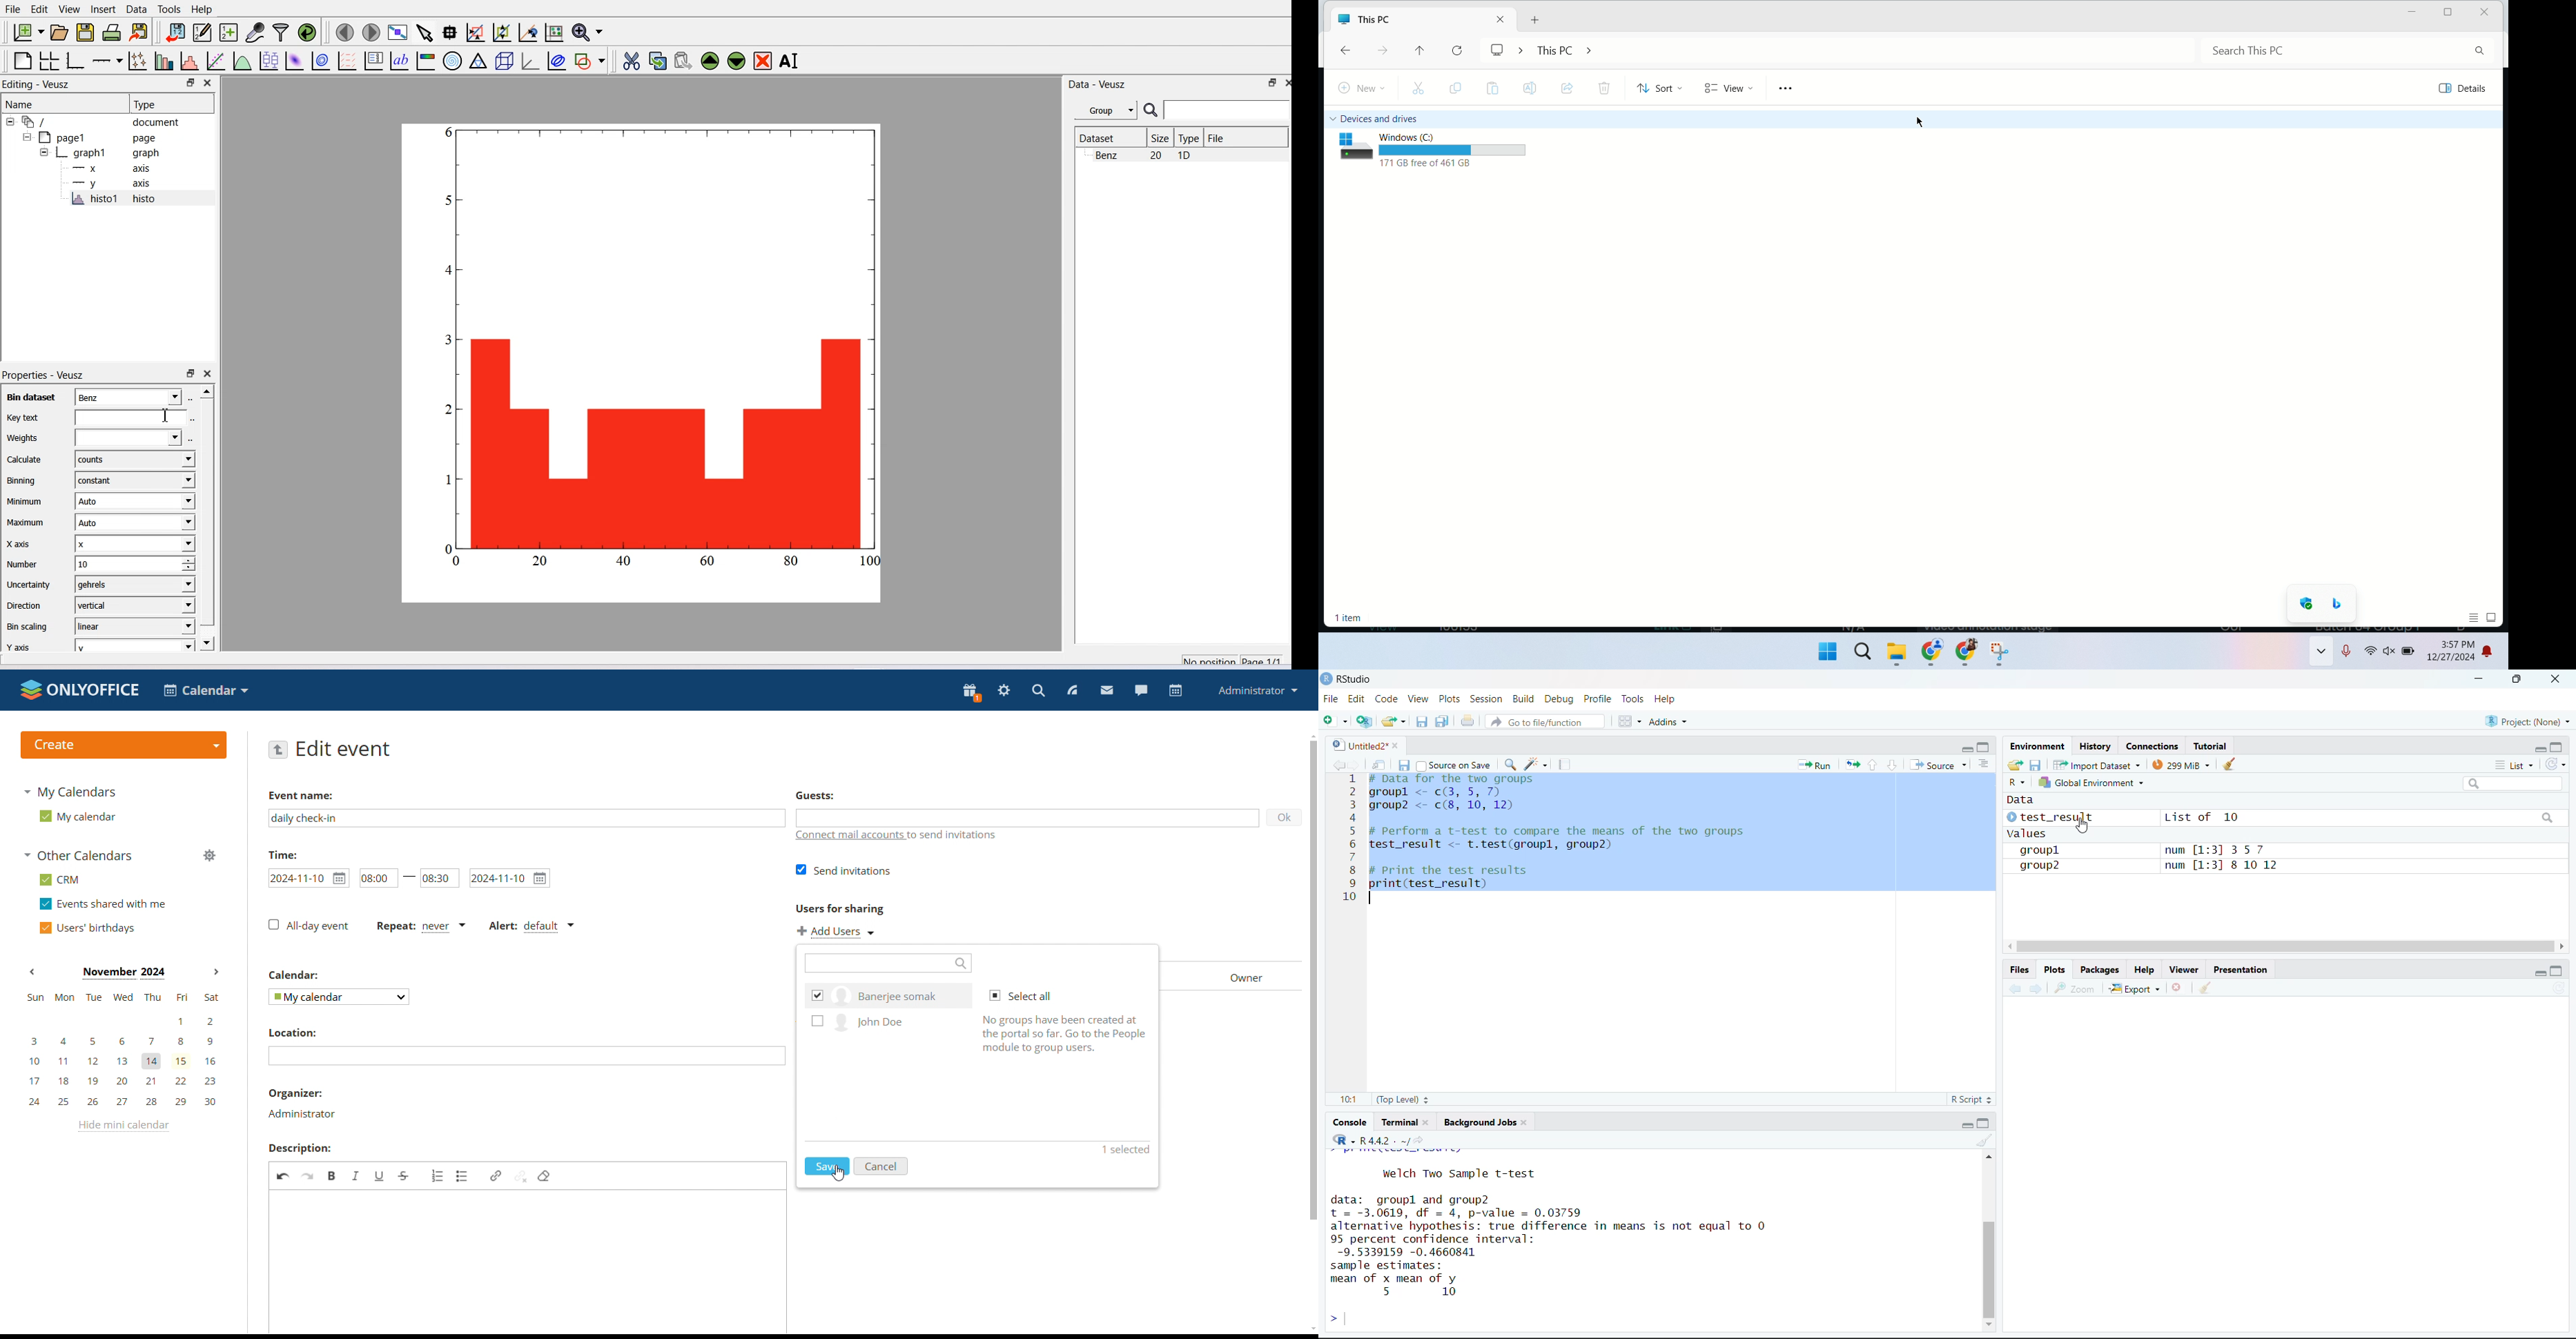 The width and height of the screenshot is (2576, 1344). Describe the element at coordinates (1406, 765) in the screenshot. I see `save current document` at that location.